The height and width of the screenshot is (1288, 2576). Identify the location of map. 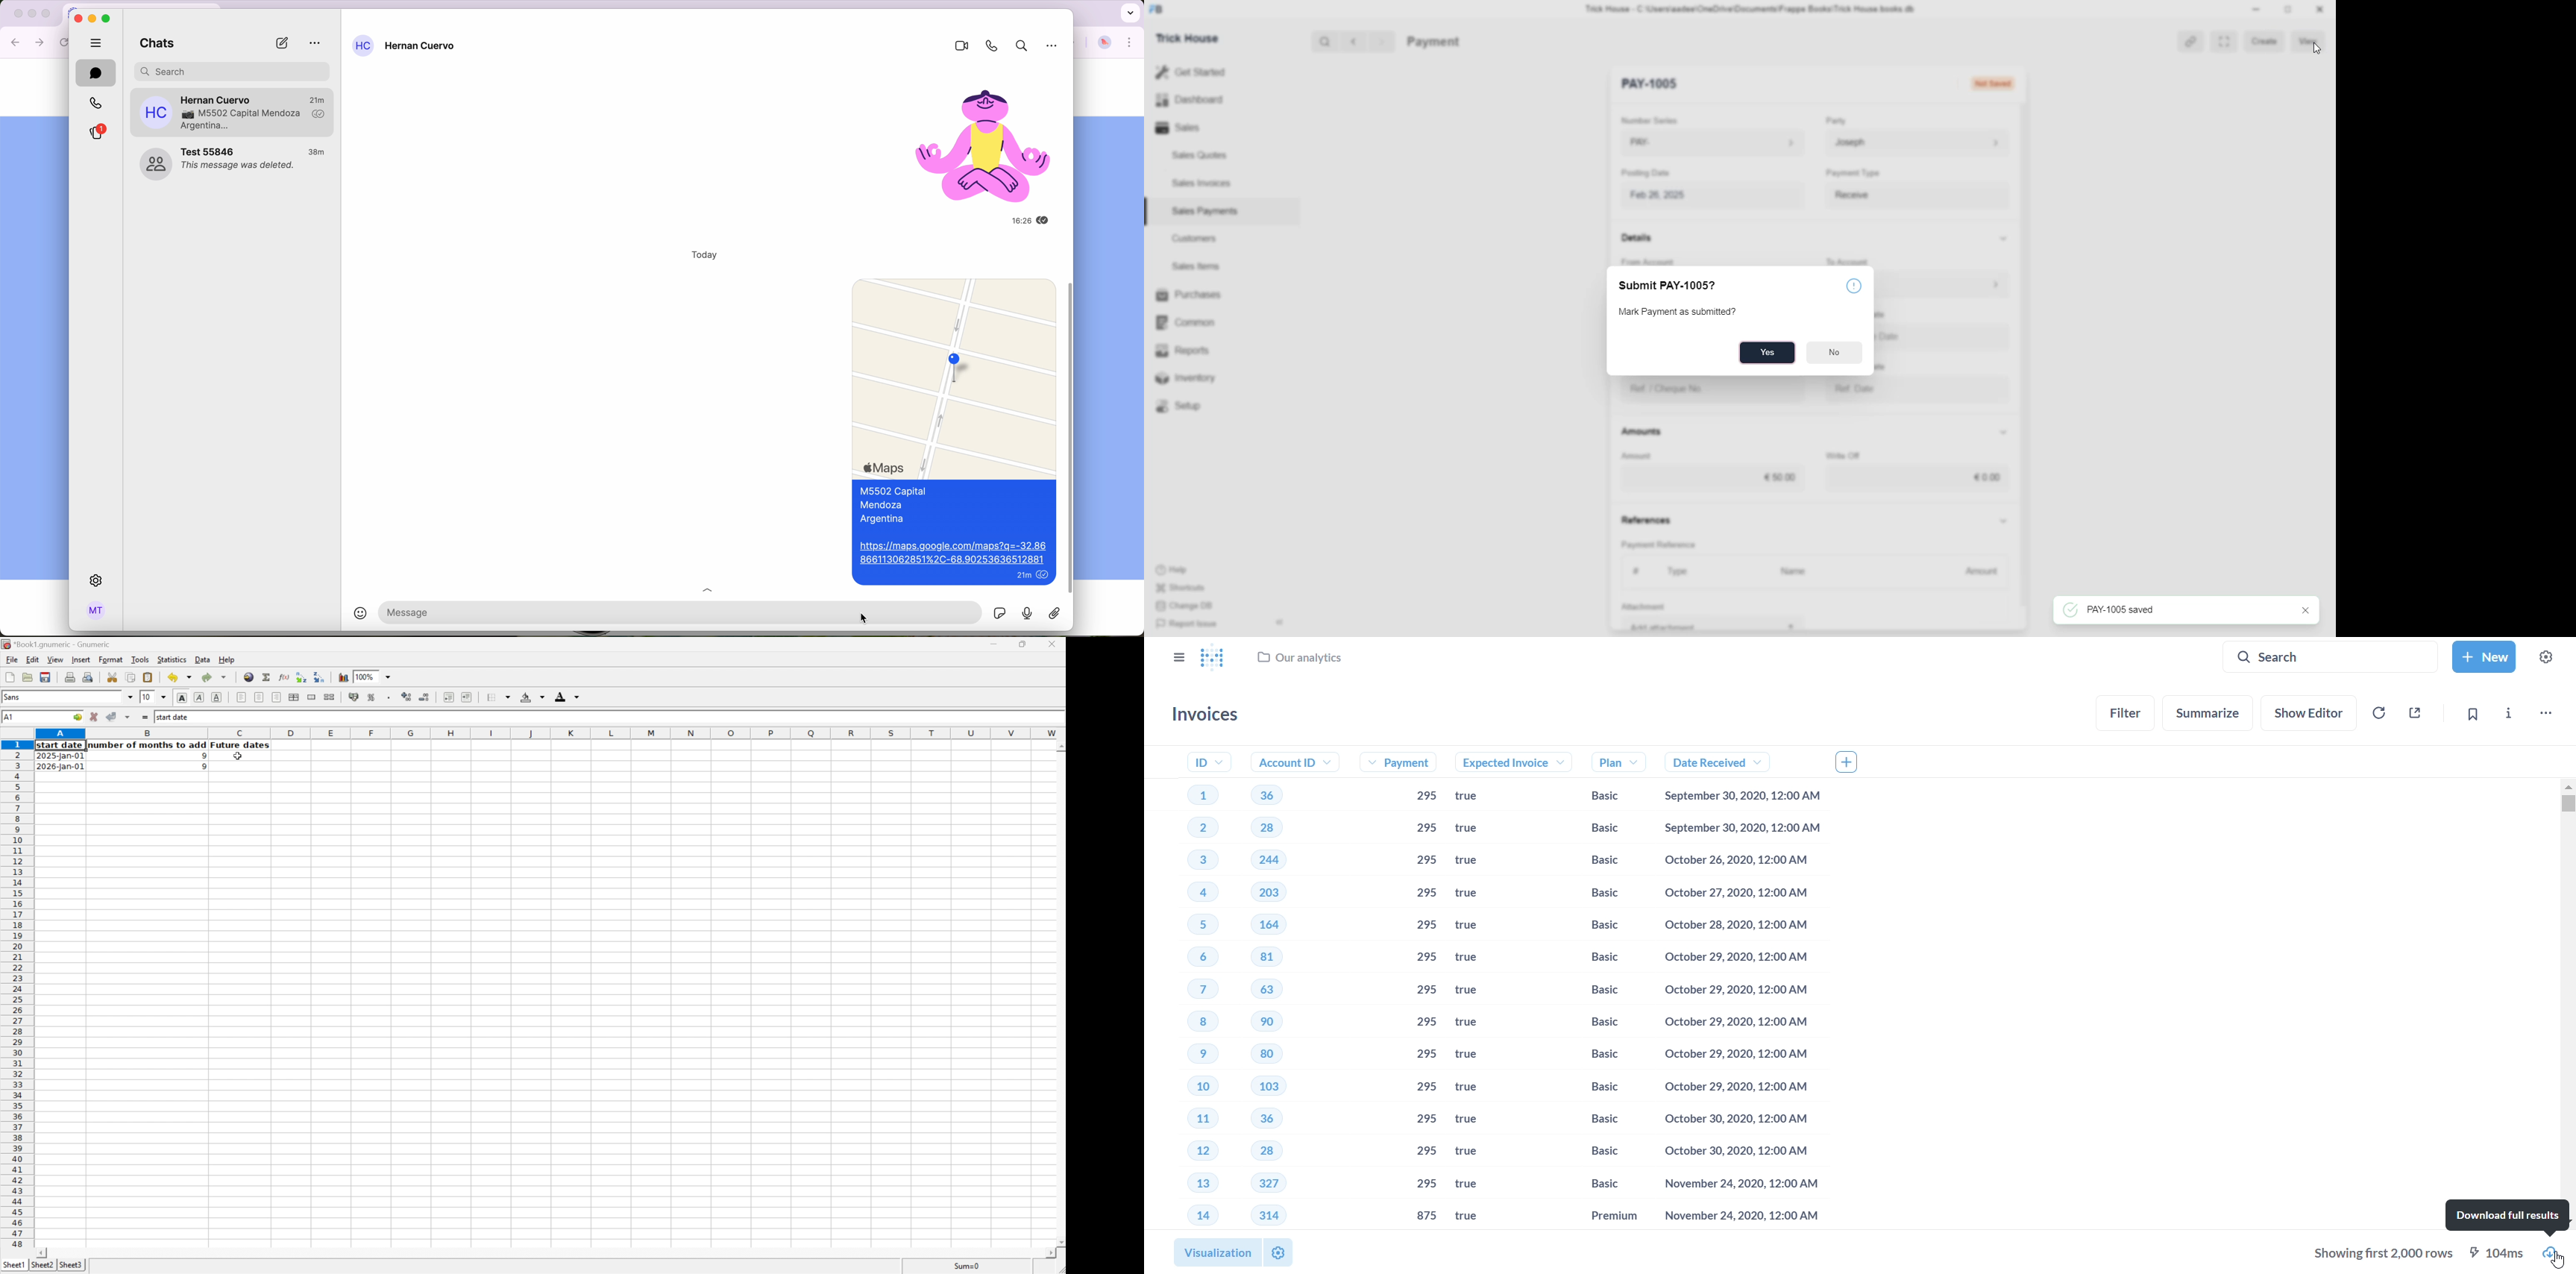
(954, 376).